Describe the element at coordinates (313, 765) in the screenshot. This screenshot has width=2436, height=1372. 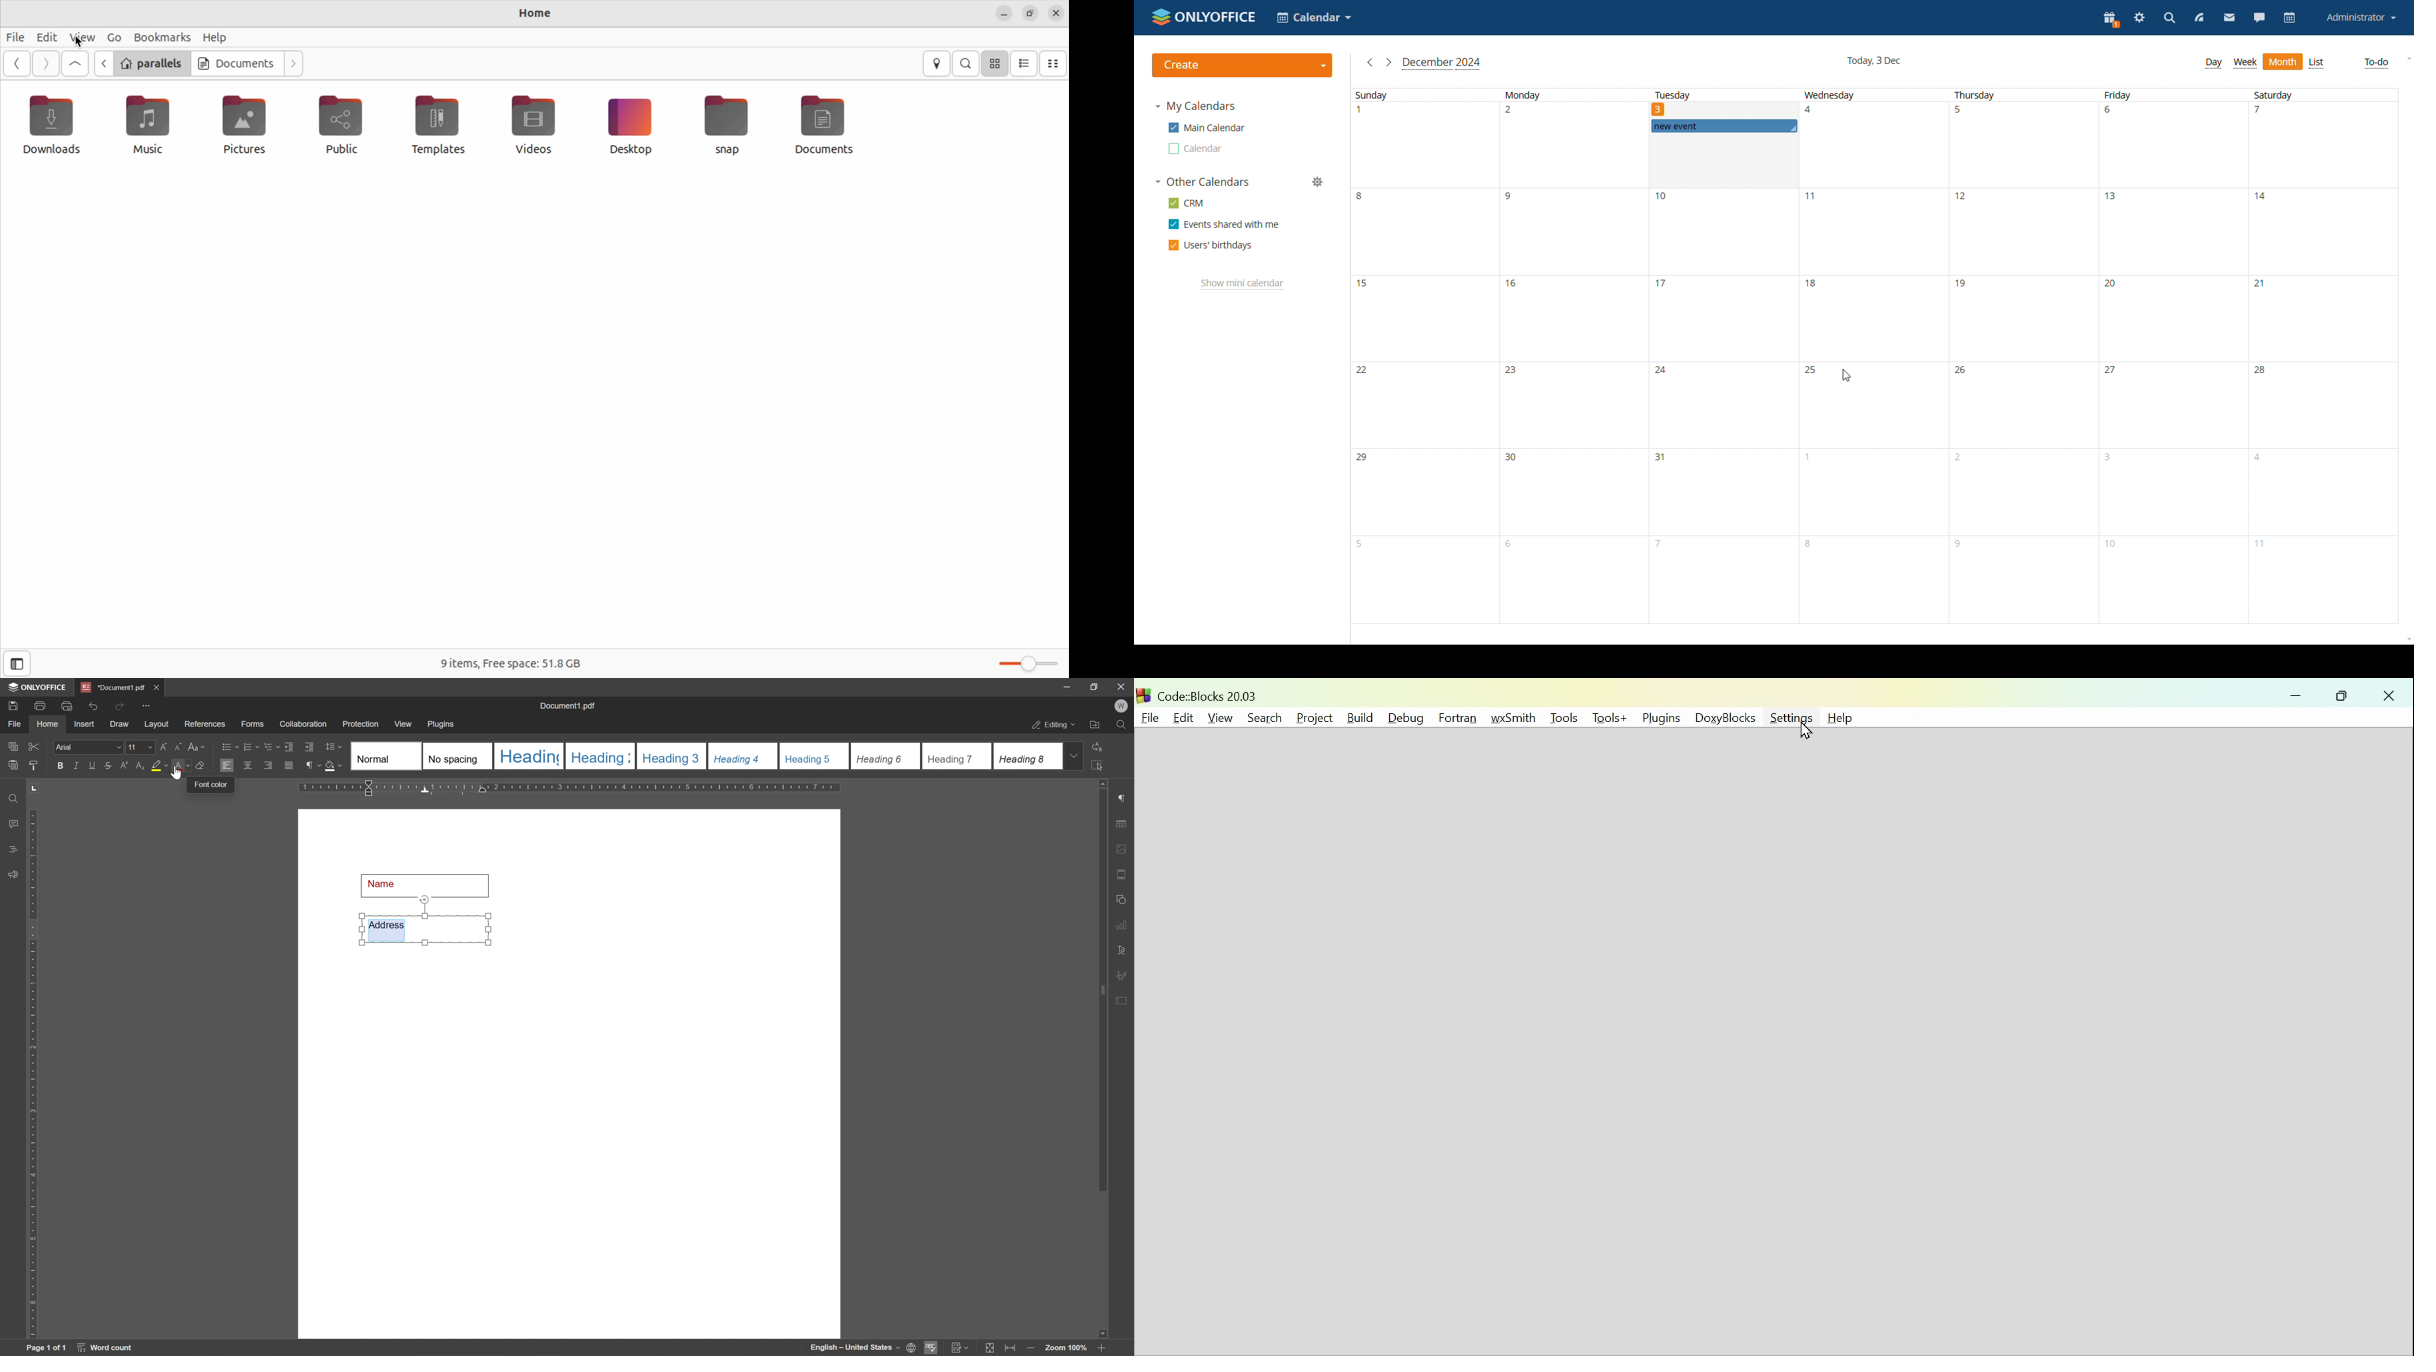
I see `nonprinting characters` at that location.